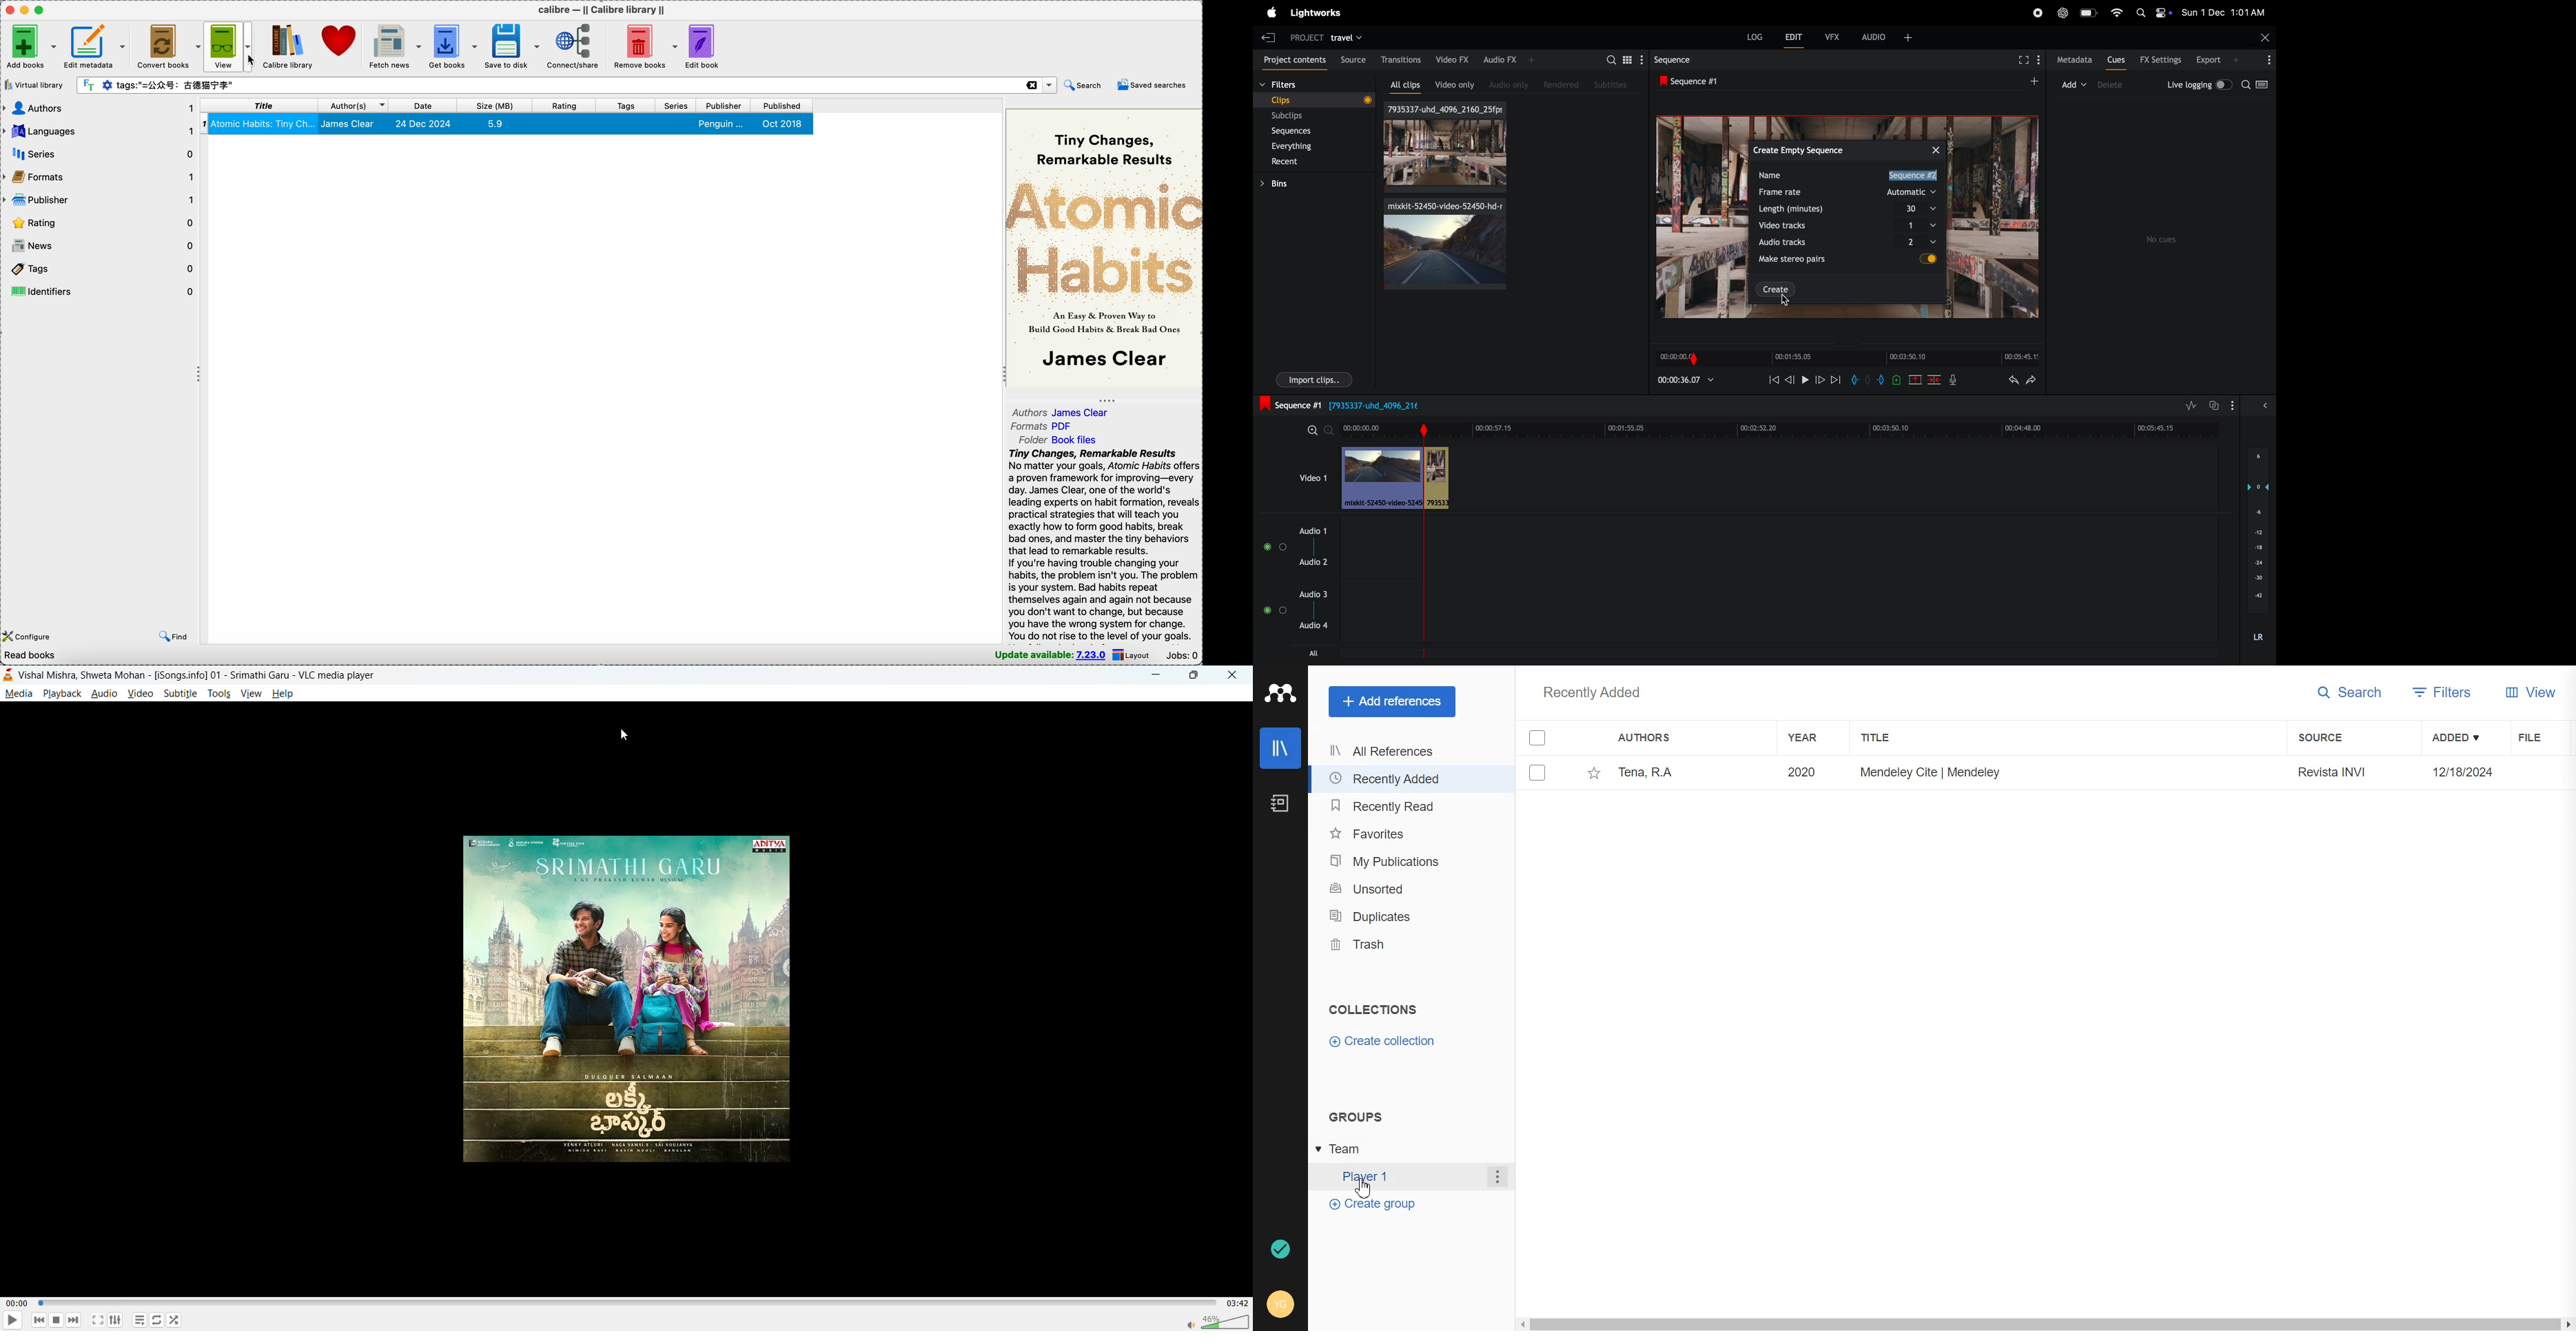 Image resolution: width=2576 pixels, height=1344 pixels. What do you see at coordinates (453, 44) in the screenshot?
I see `get books` at bounding box center [453, 44].